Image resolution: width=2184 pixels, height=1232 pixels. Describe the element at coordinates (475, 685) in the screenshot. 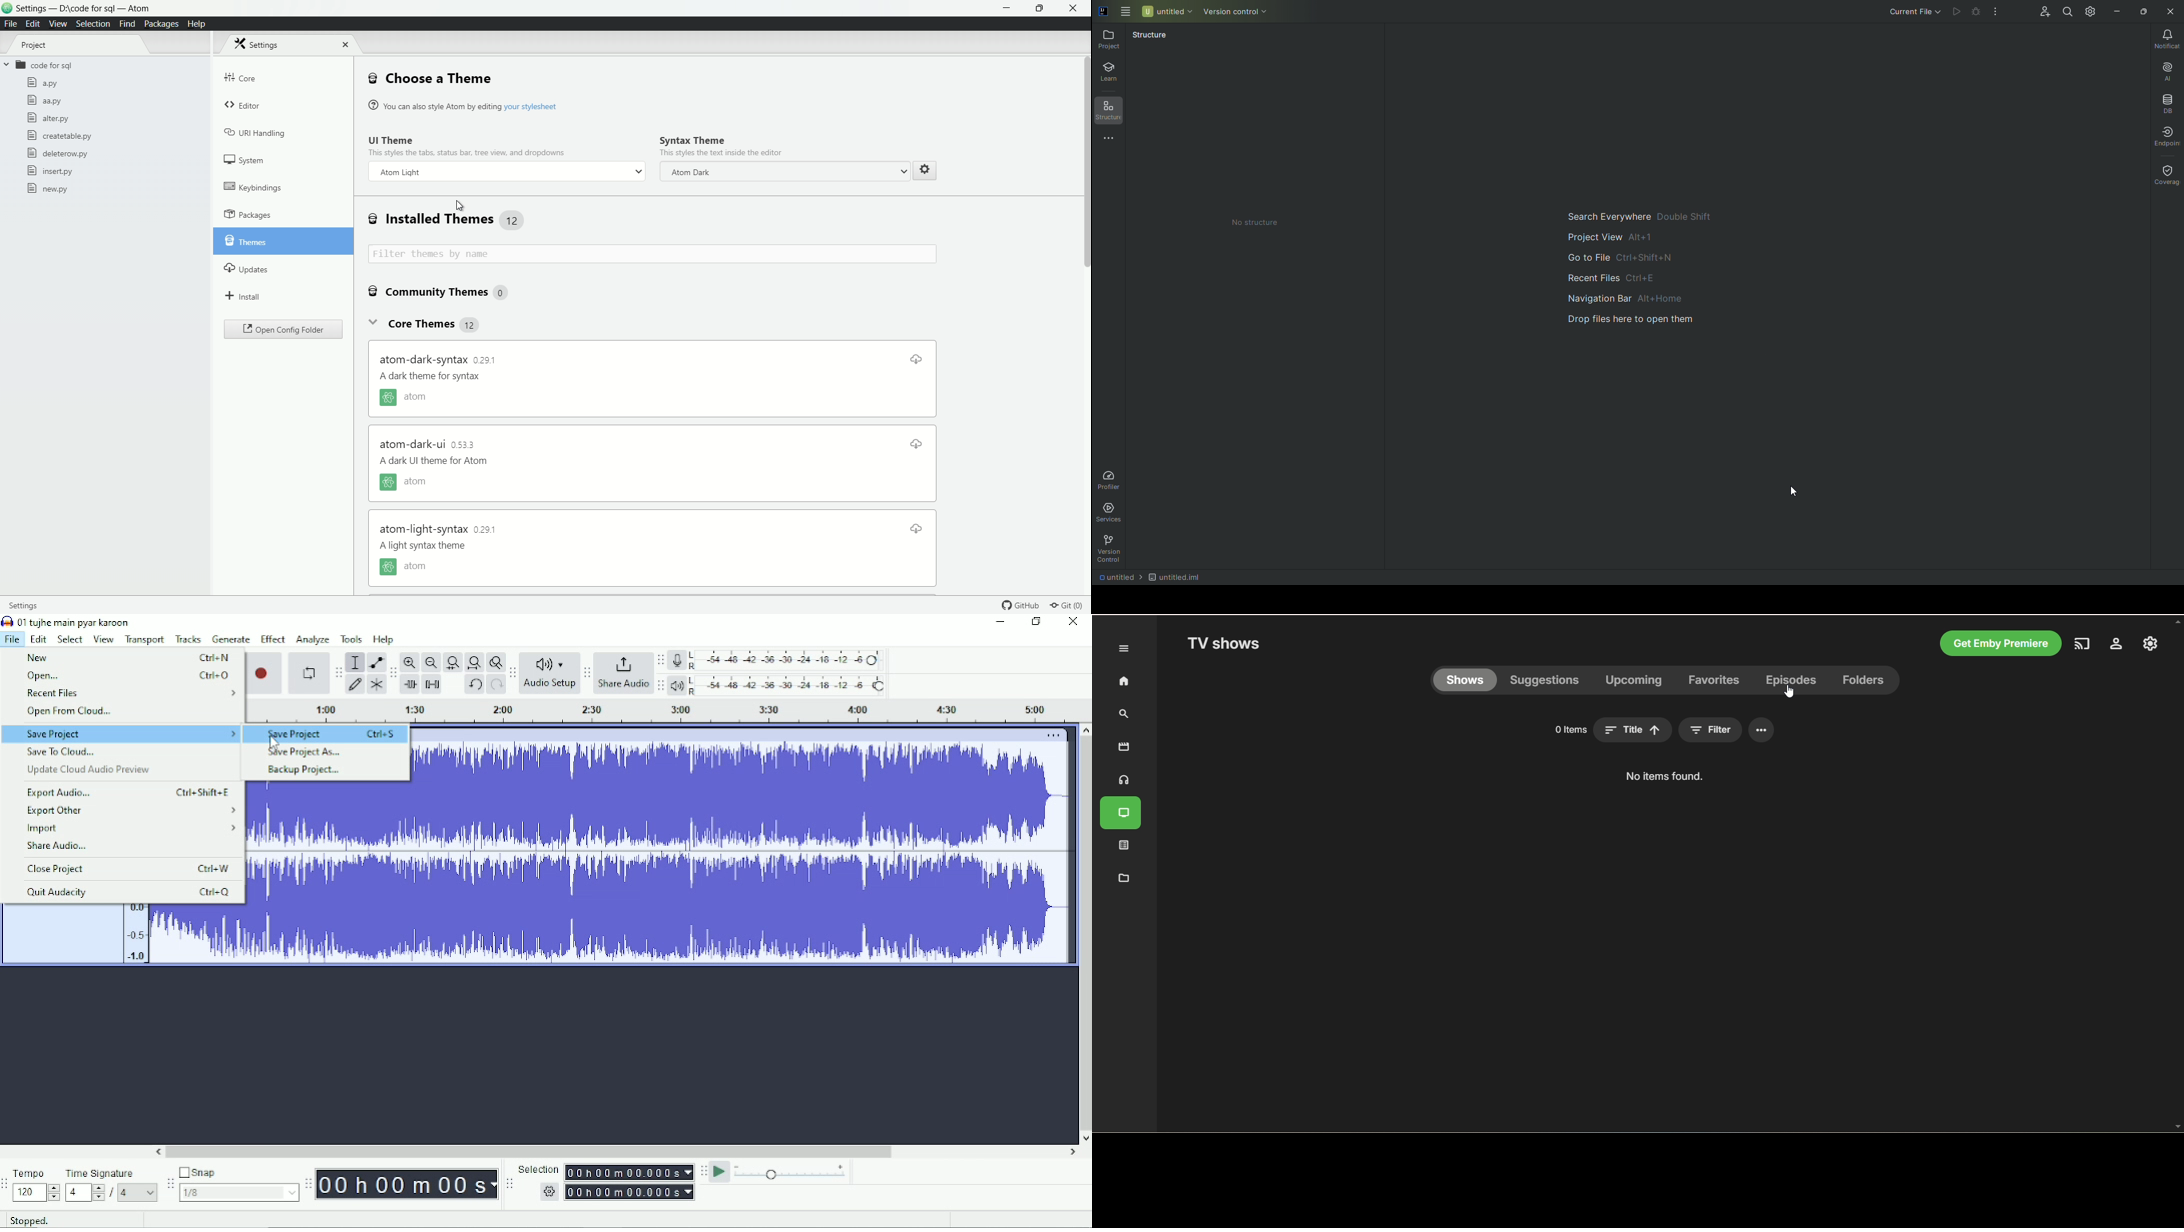

I see `Undo` at that location.